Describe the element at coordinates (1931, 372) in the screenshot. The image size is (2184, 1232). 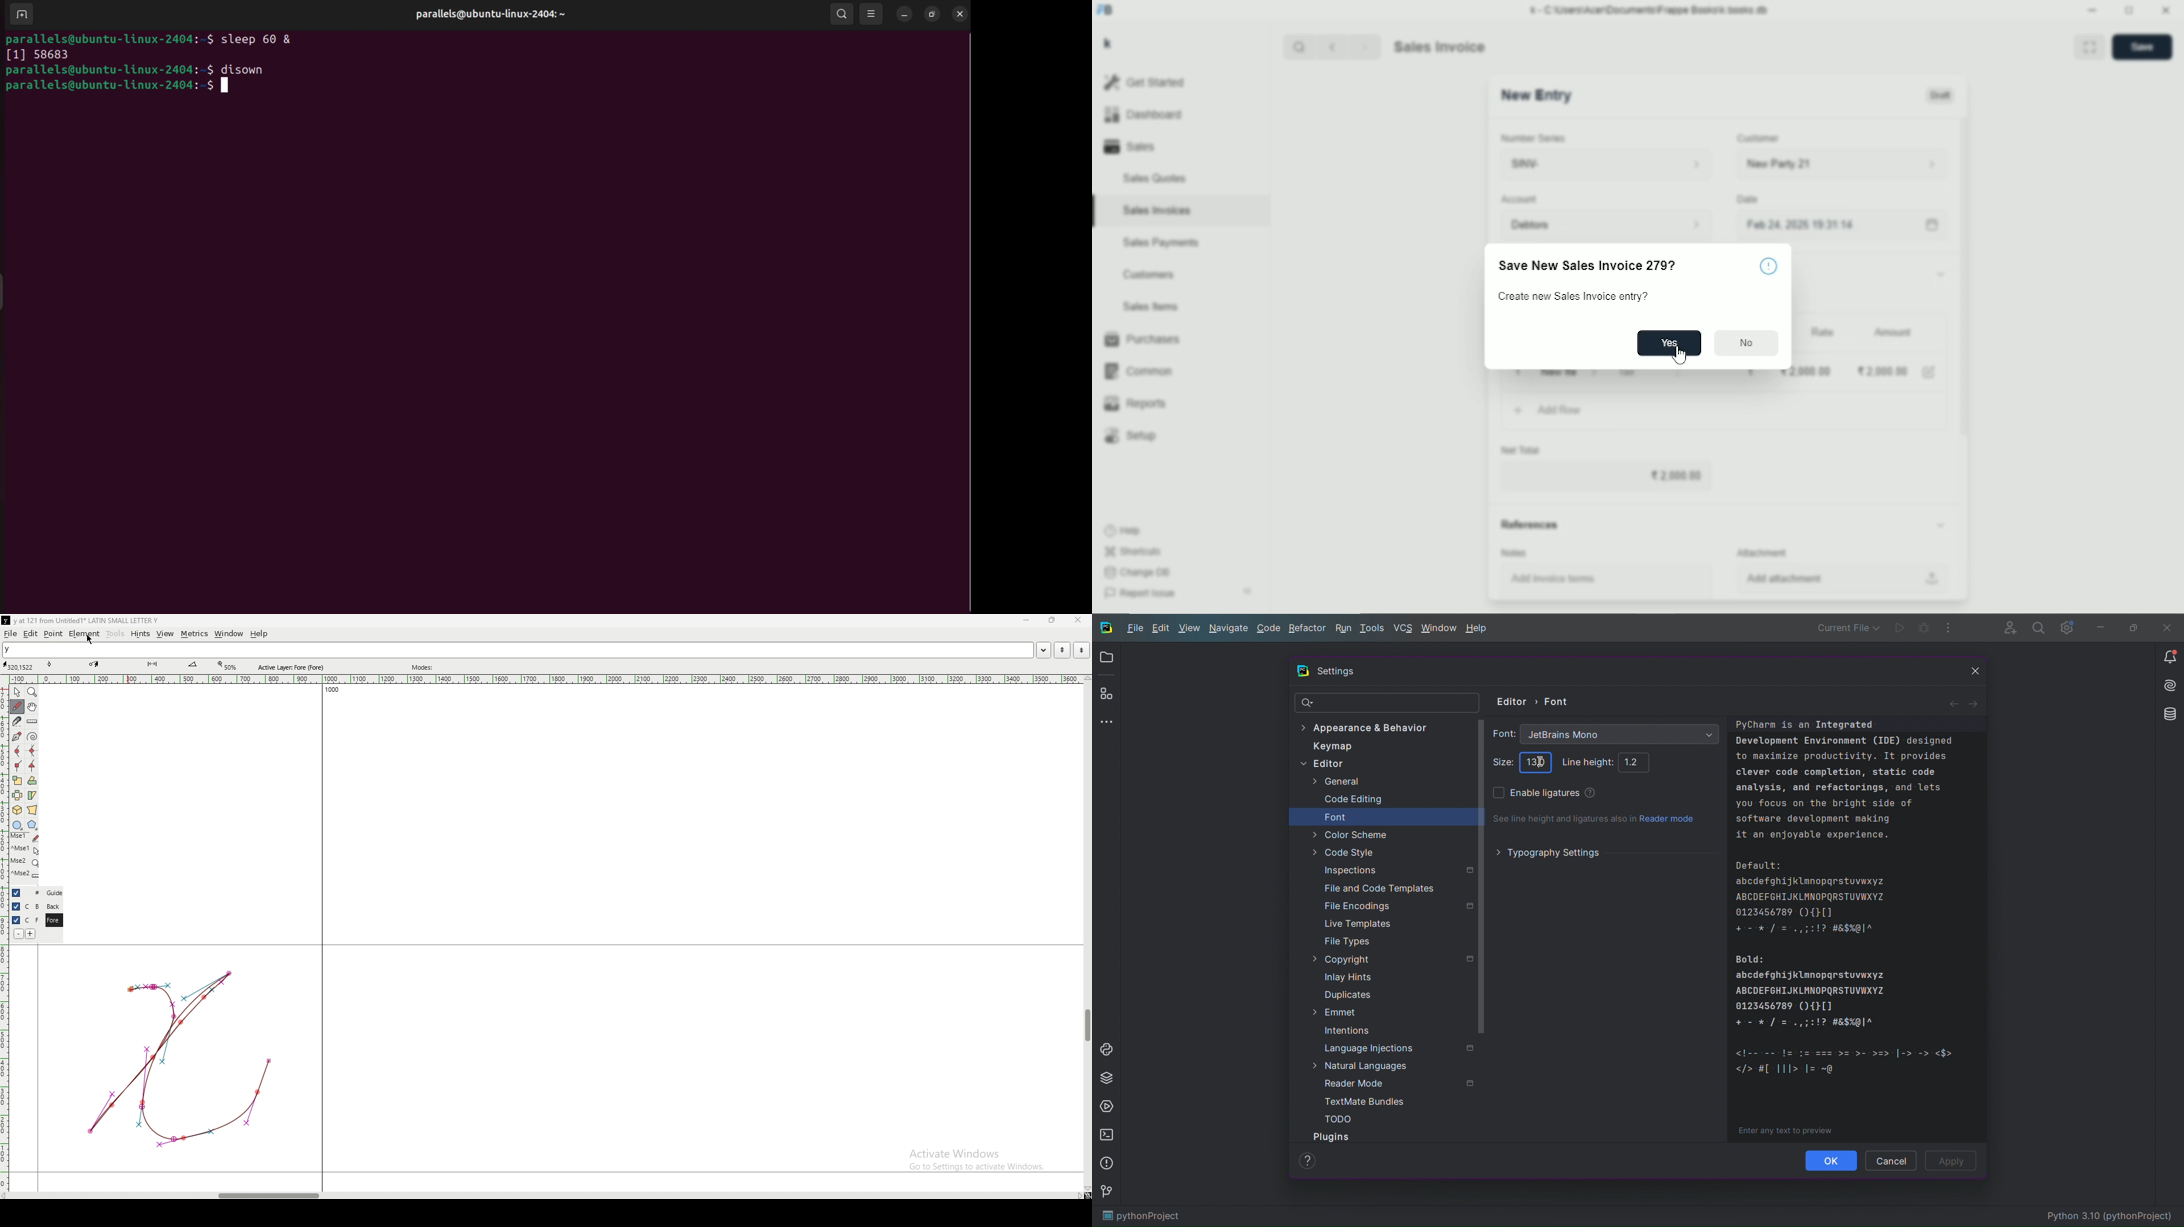
I see `Edit` at that location.